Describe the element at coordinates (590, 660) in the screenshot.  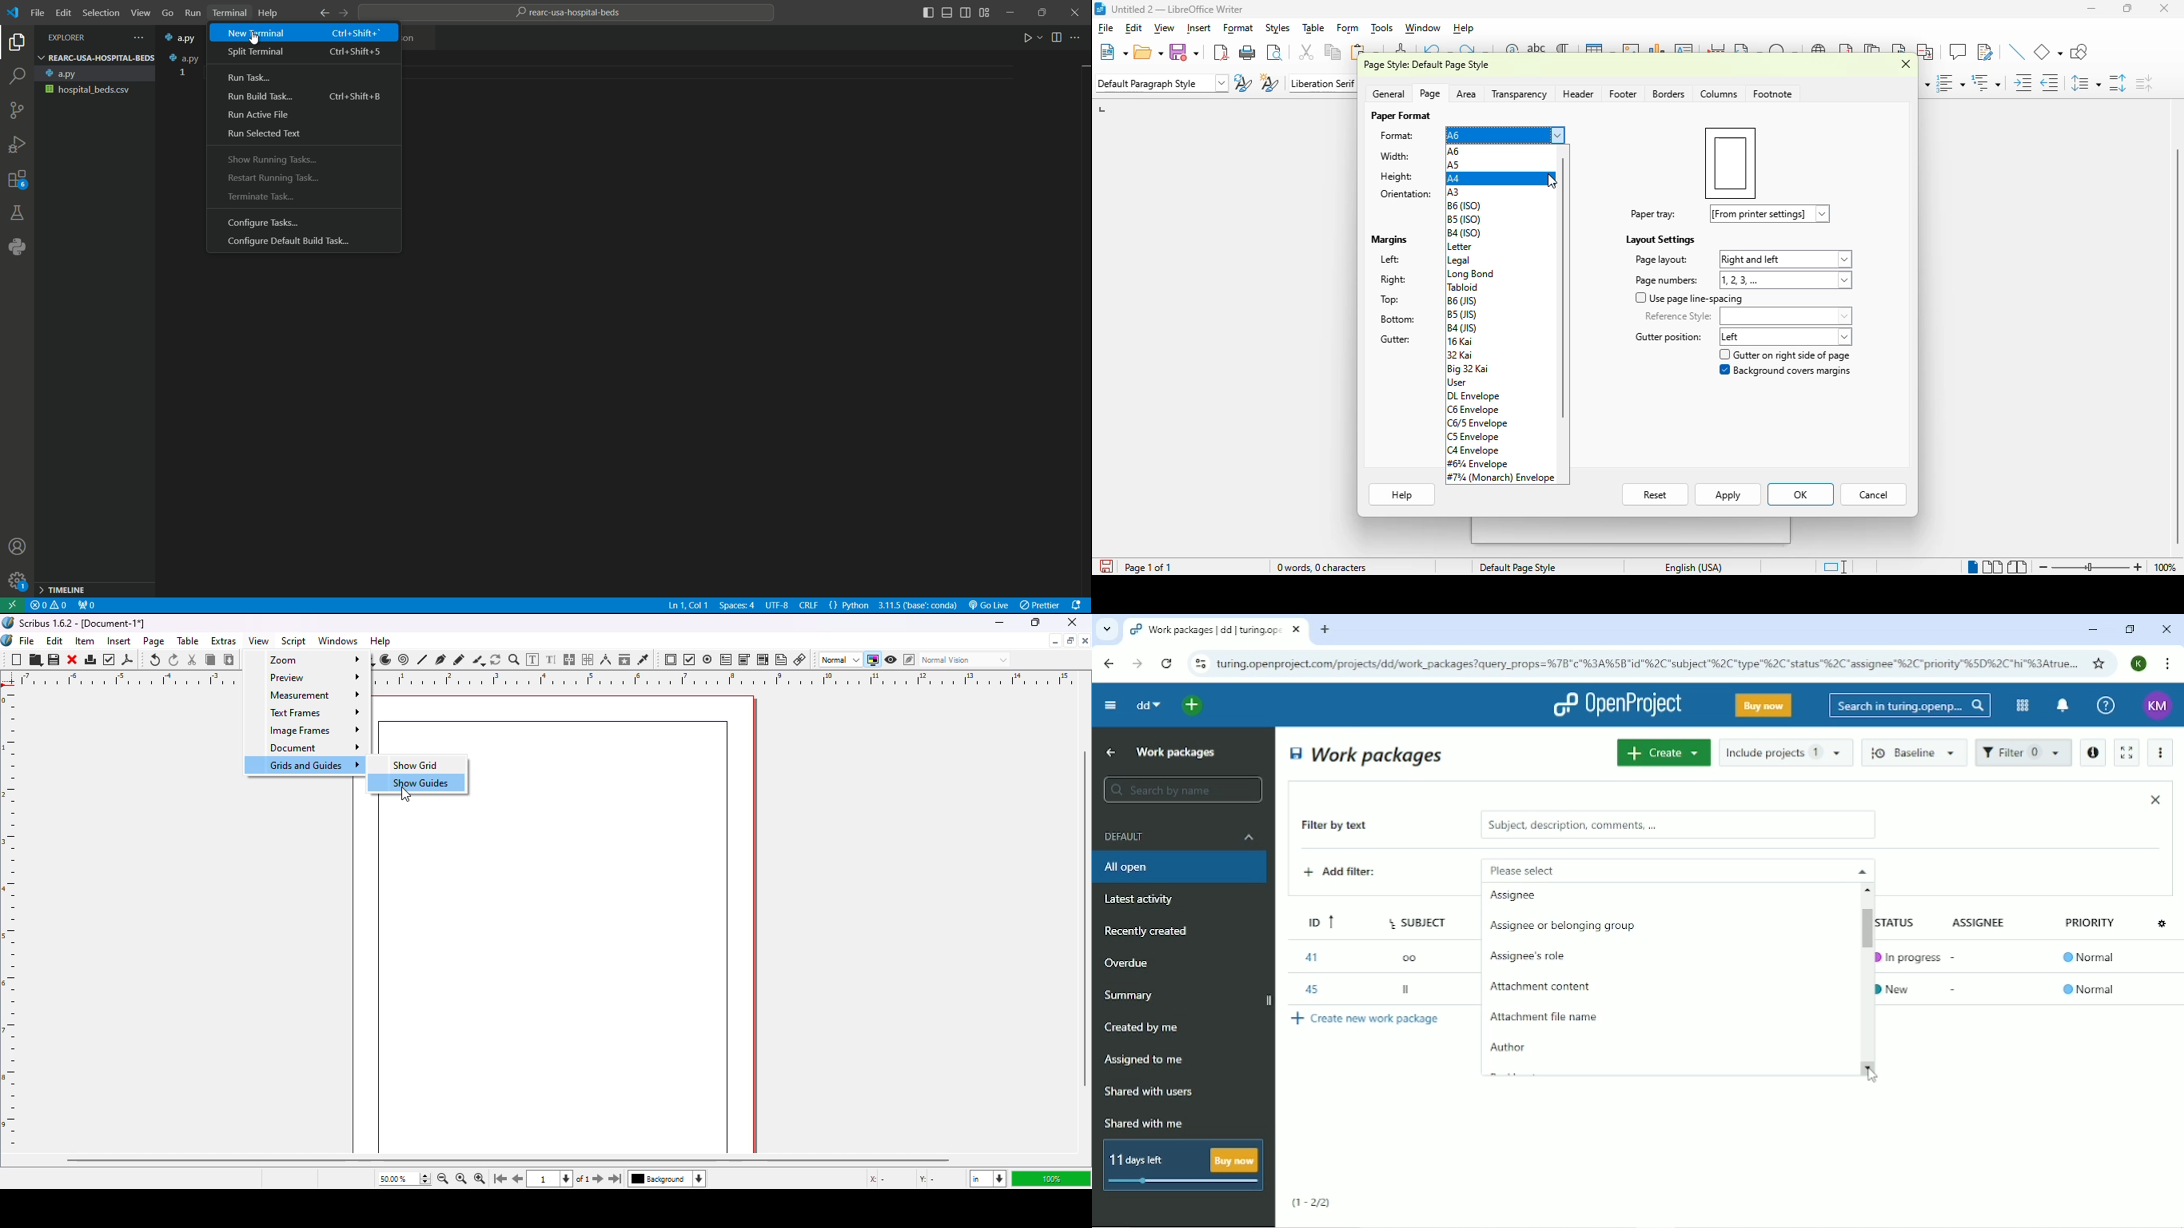
I see `unlink text frames` at that location.